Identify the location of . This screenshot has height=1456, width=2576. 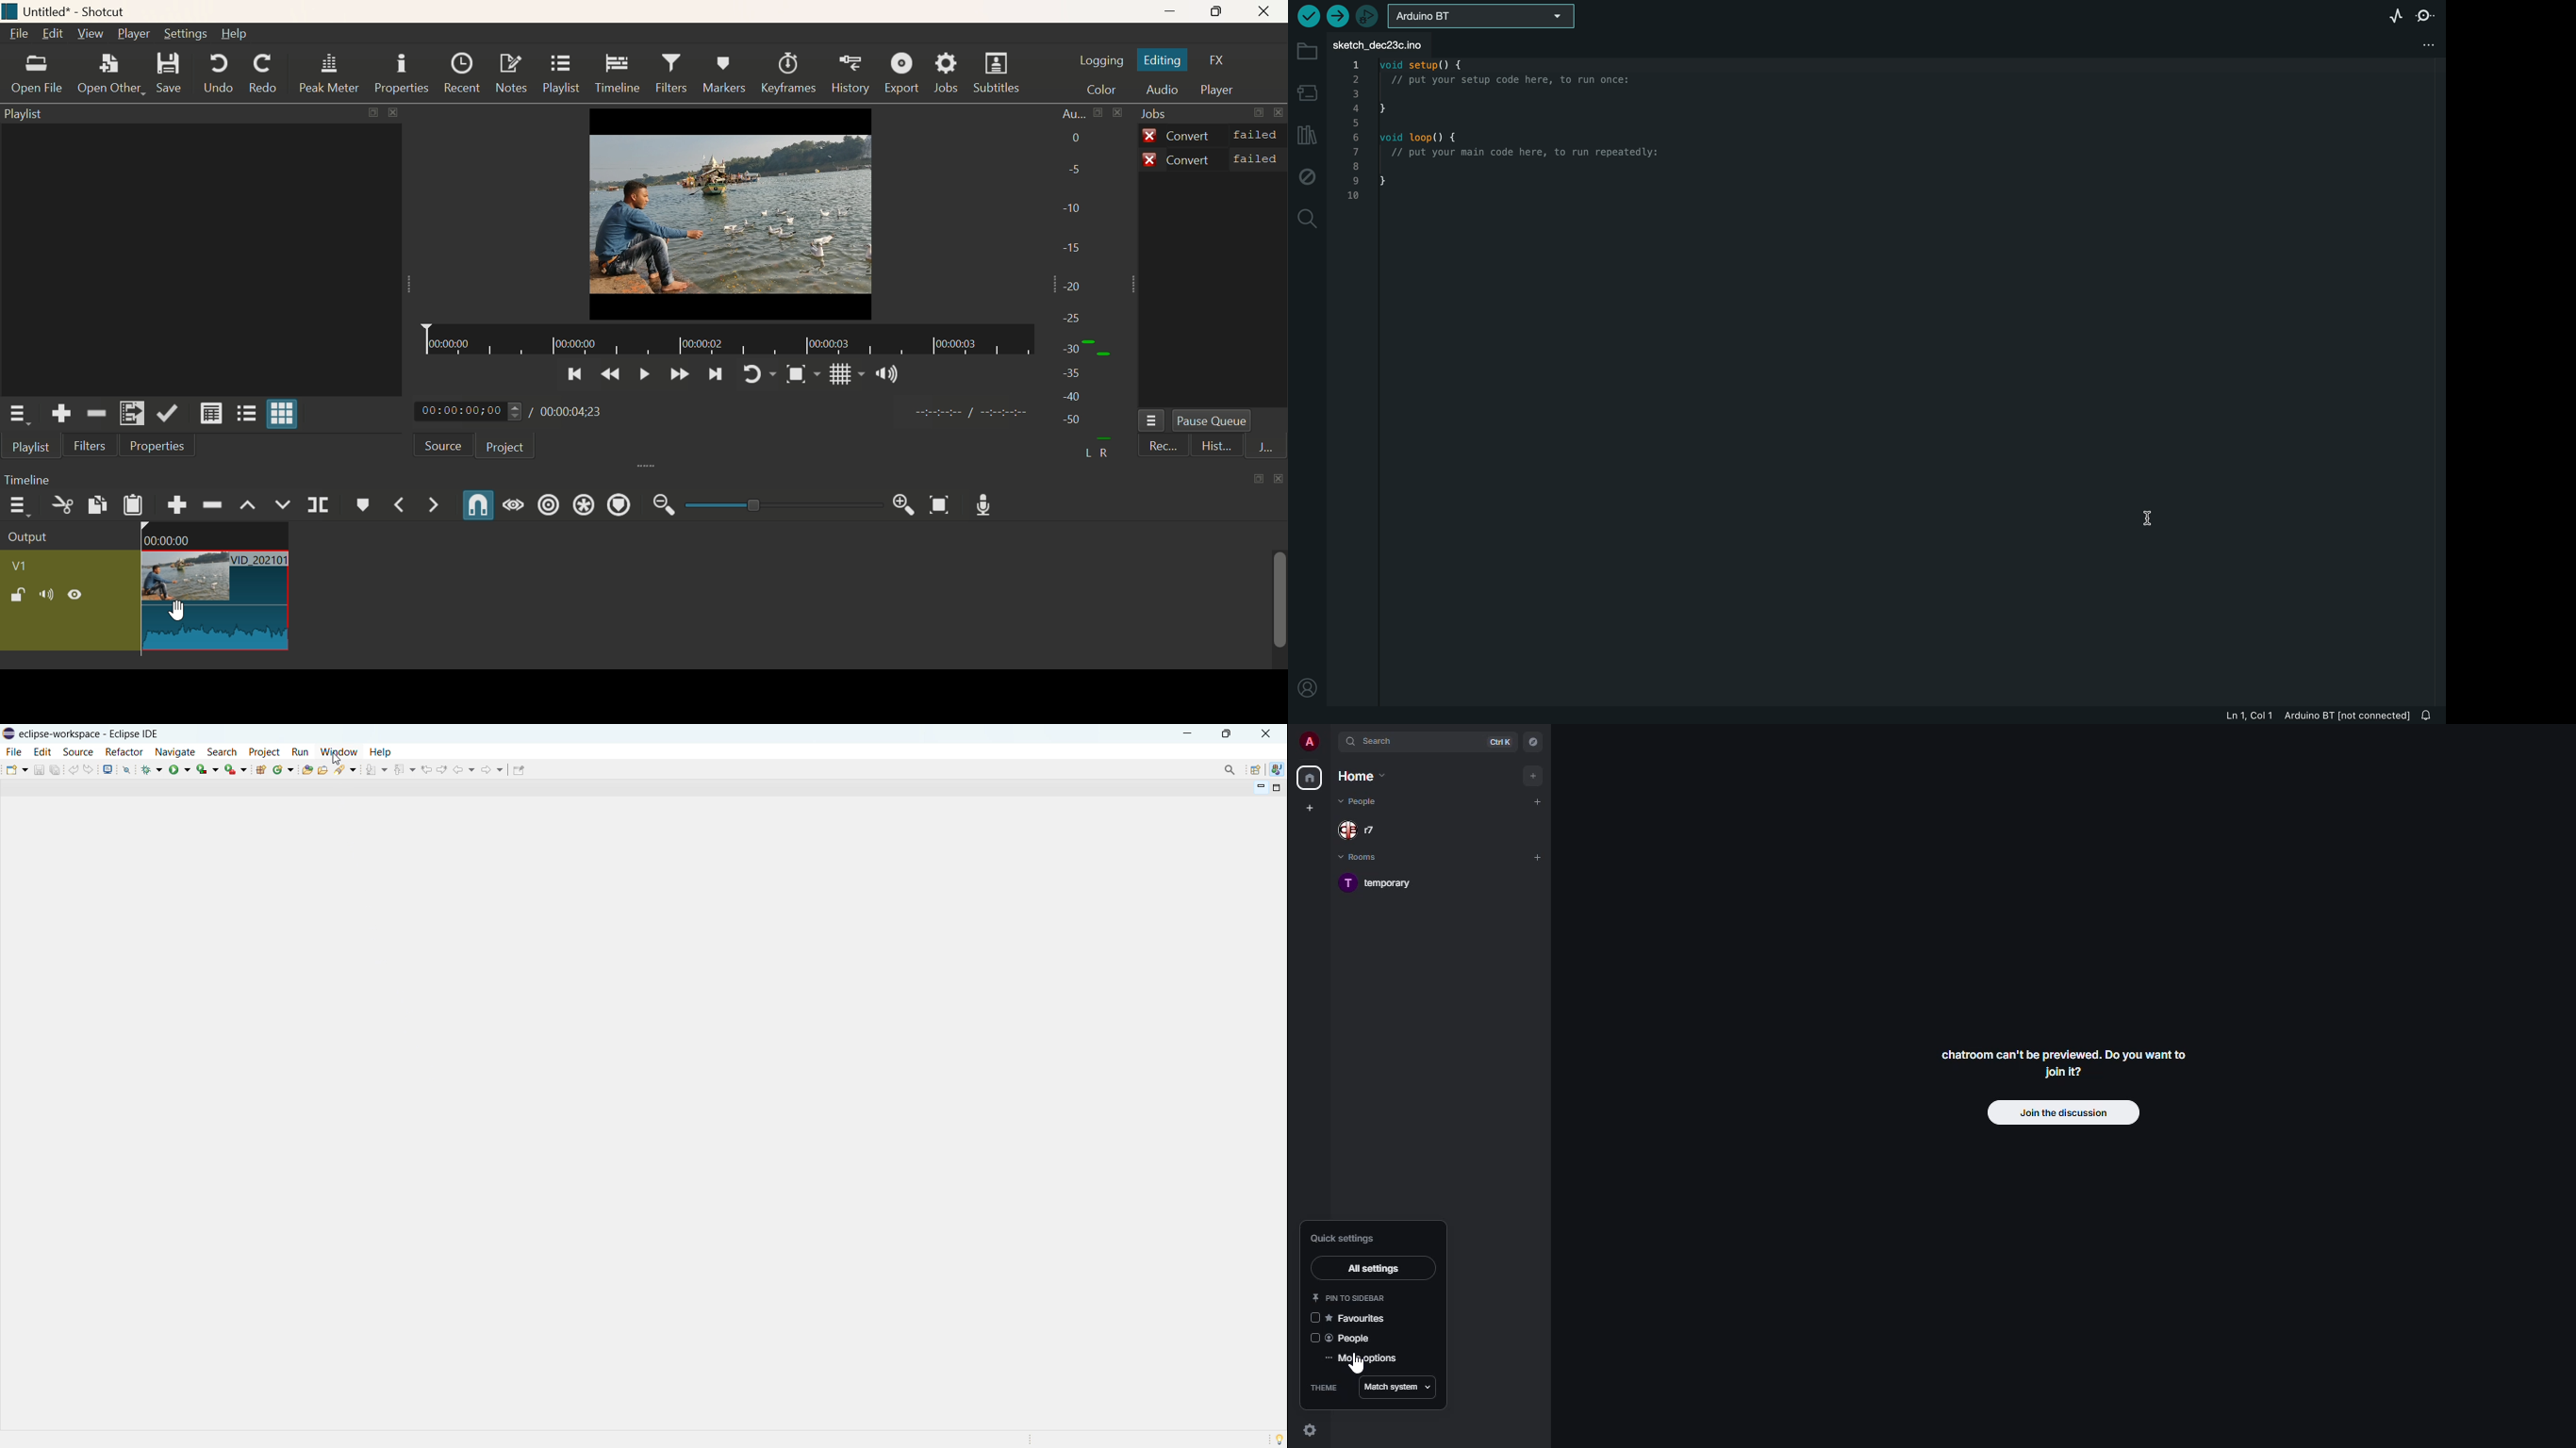
(19, 34).